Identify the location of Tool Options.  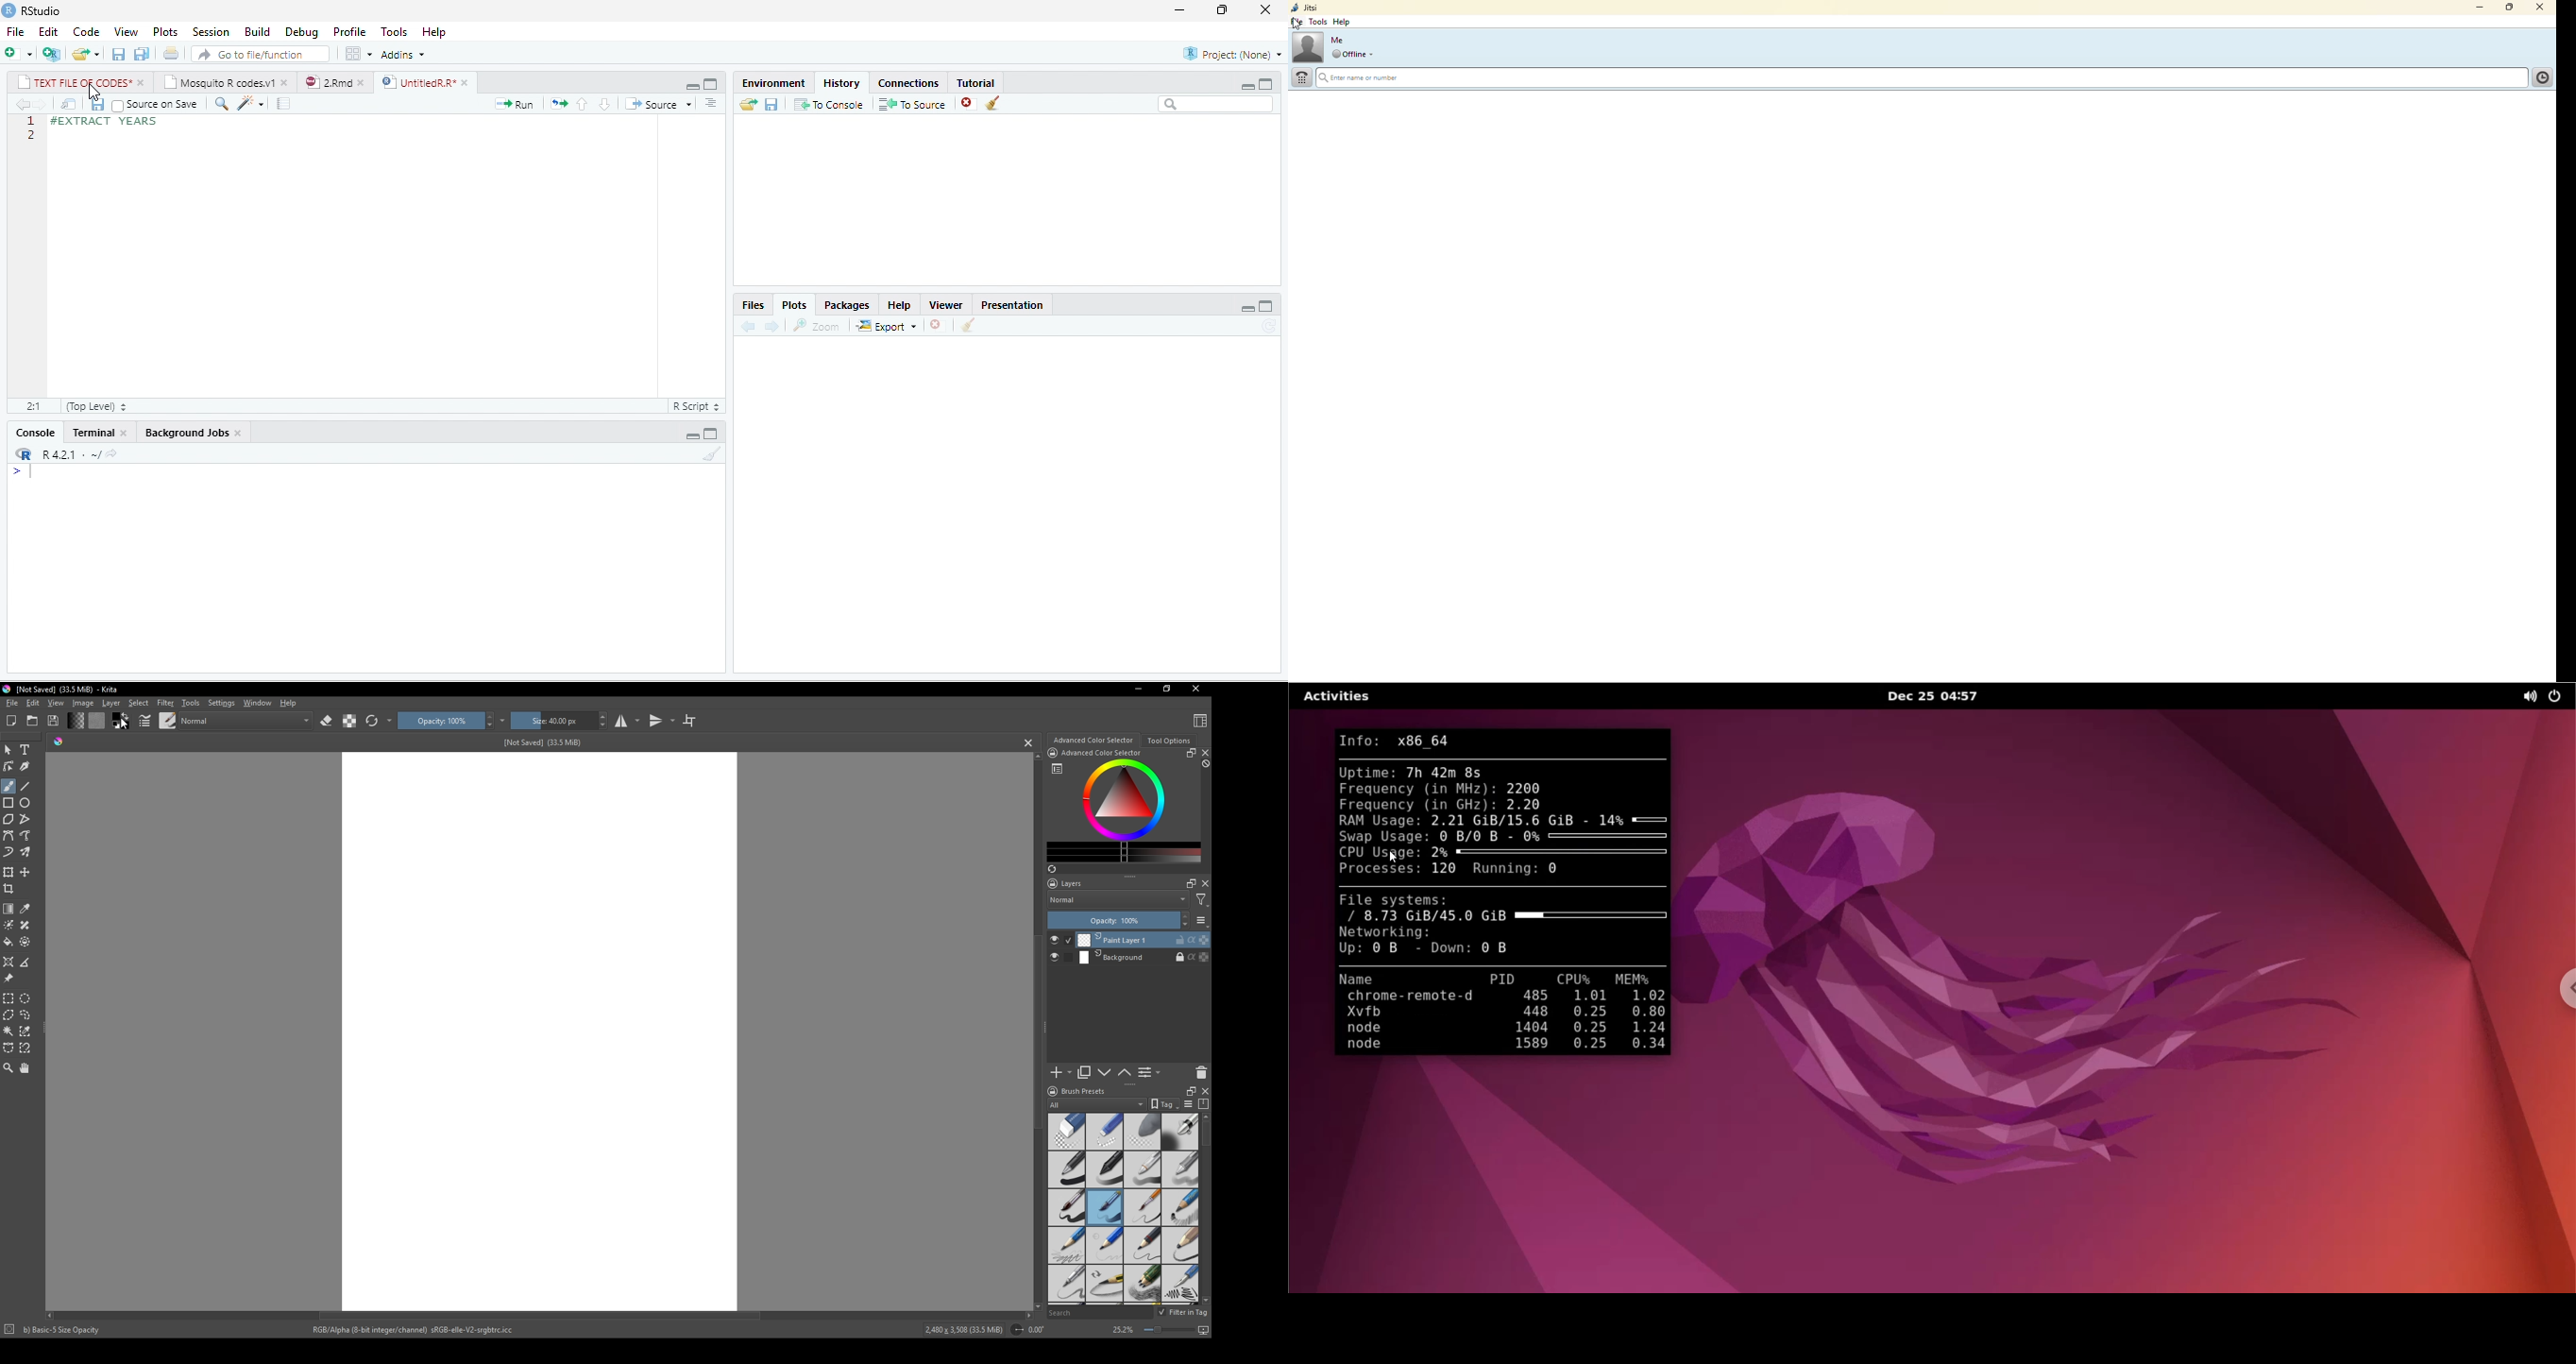
(1169, 741).